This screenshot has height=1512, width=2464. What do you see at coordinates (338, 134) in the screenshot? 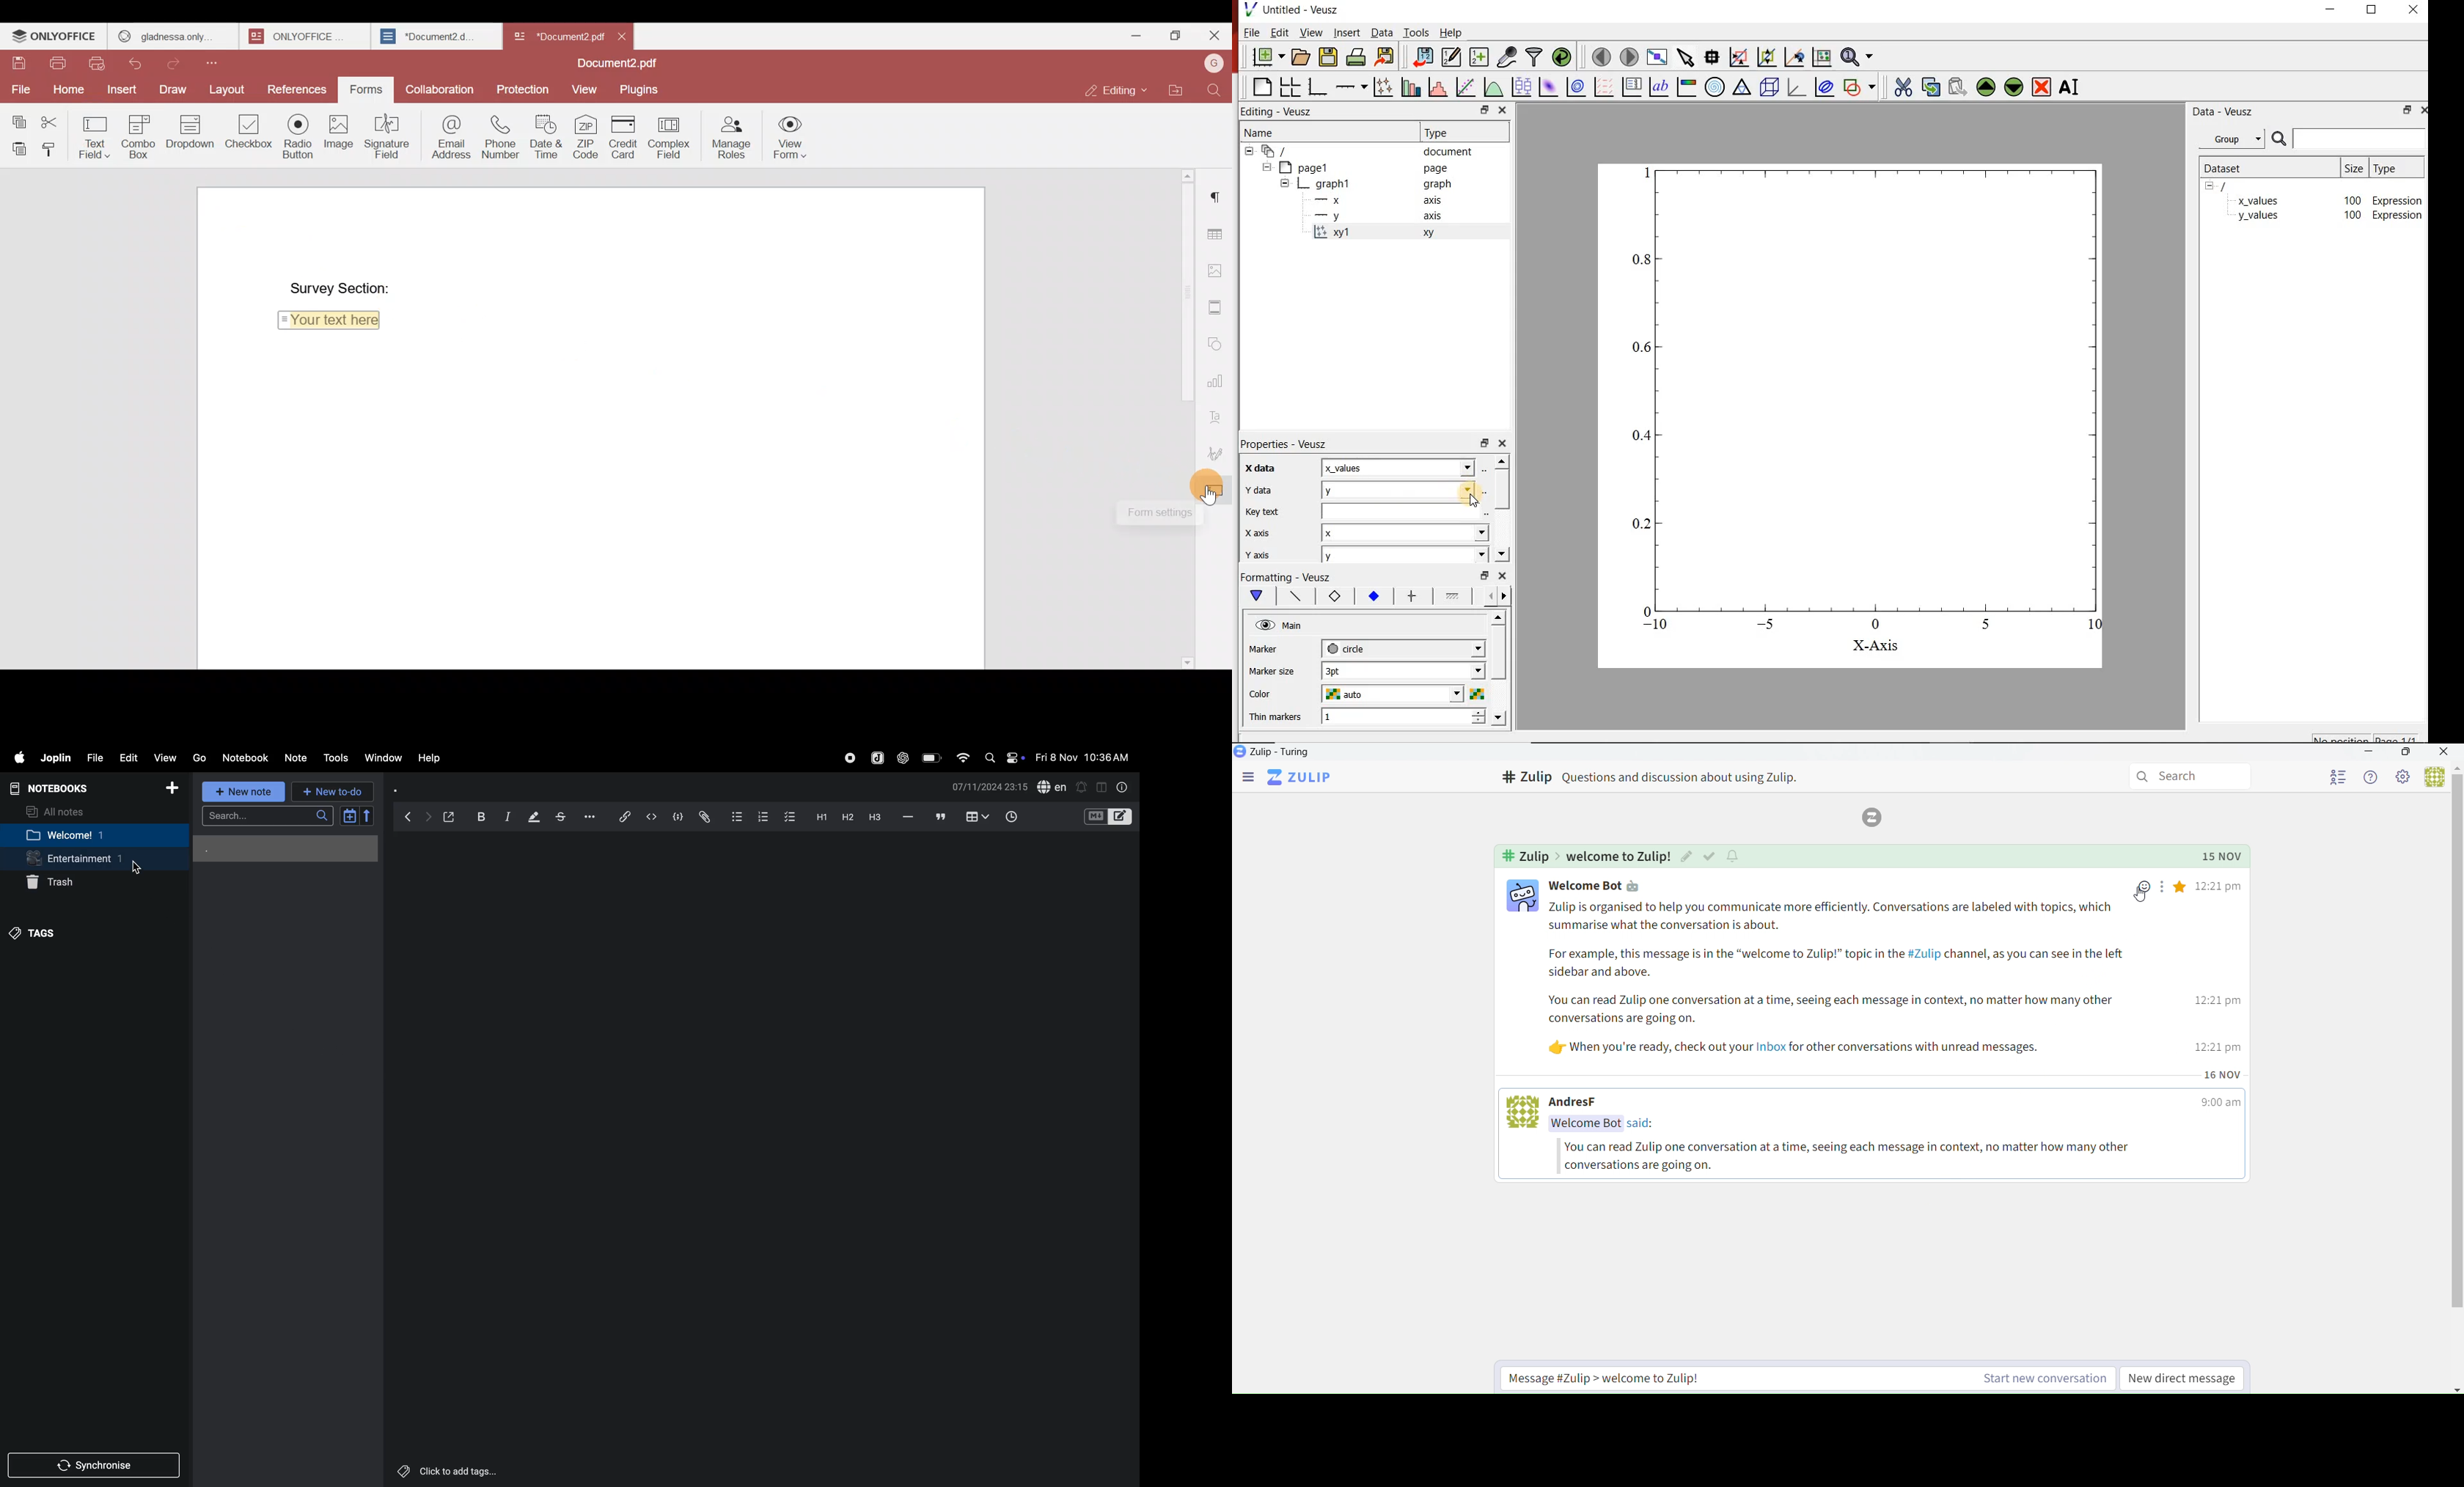
I see `Image` at bounding box center [338, 134].